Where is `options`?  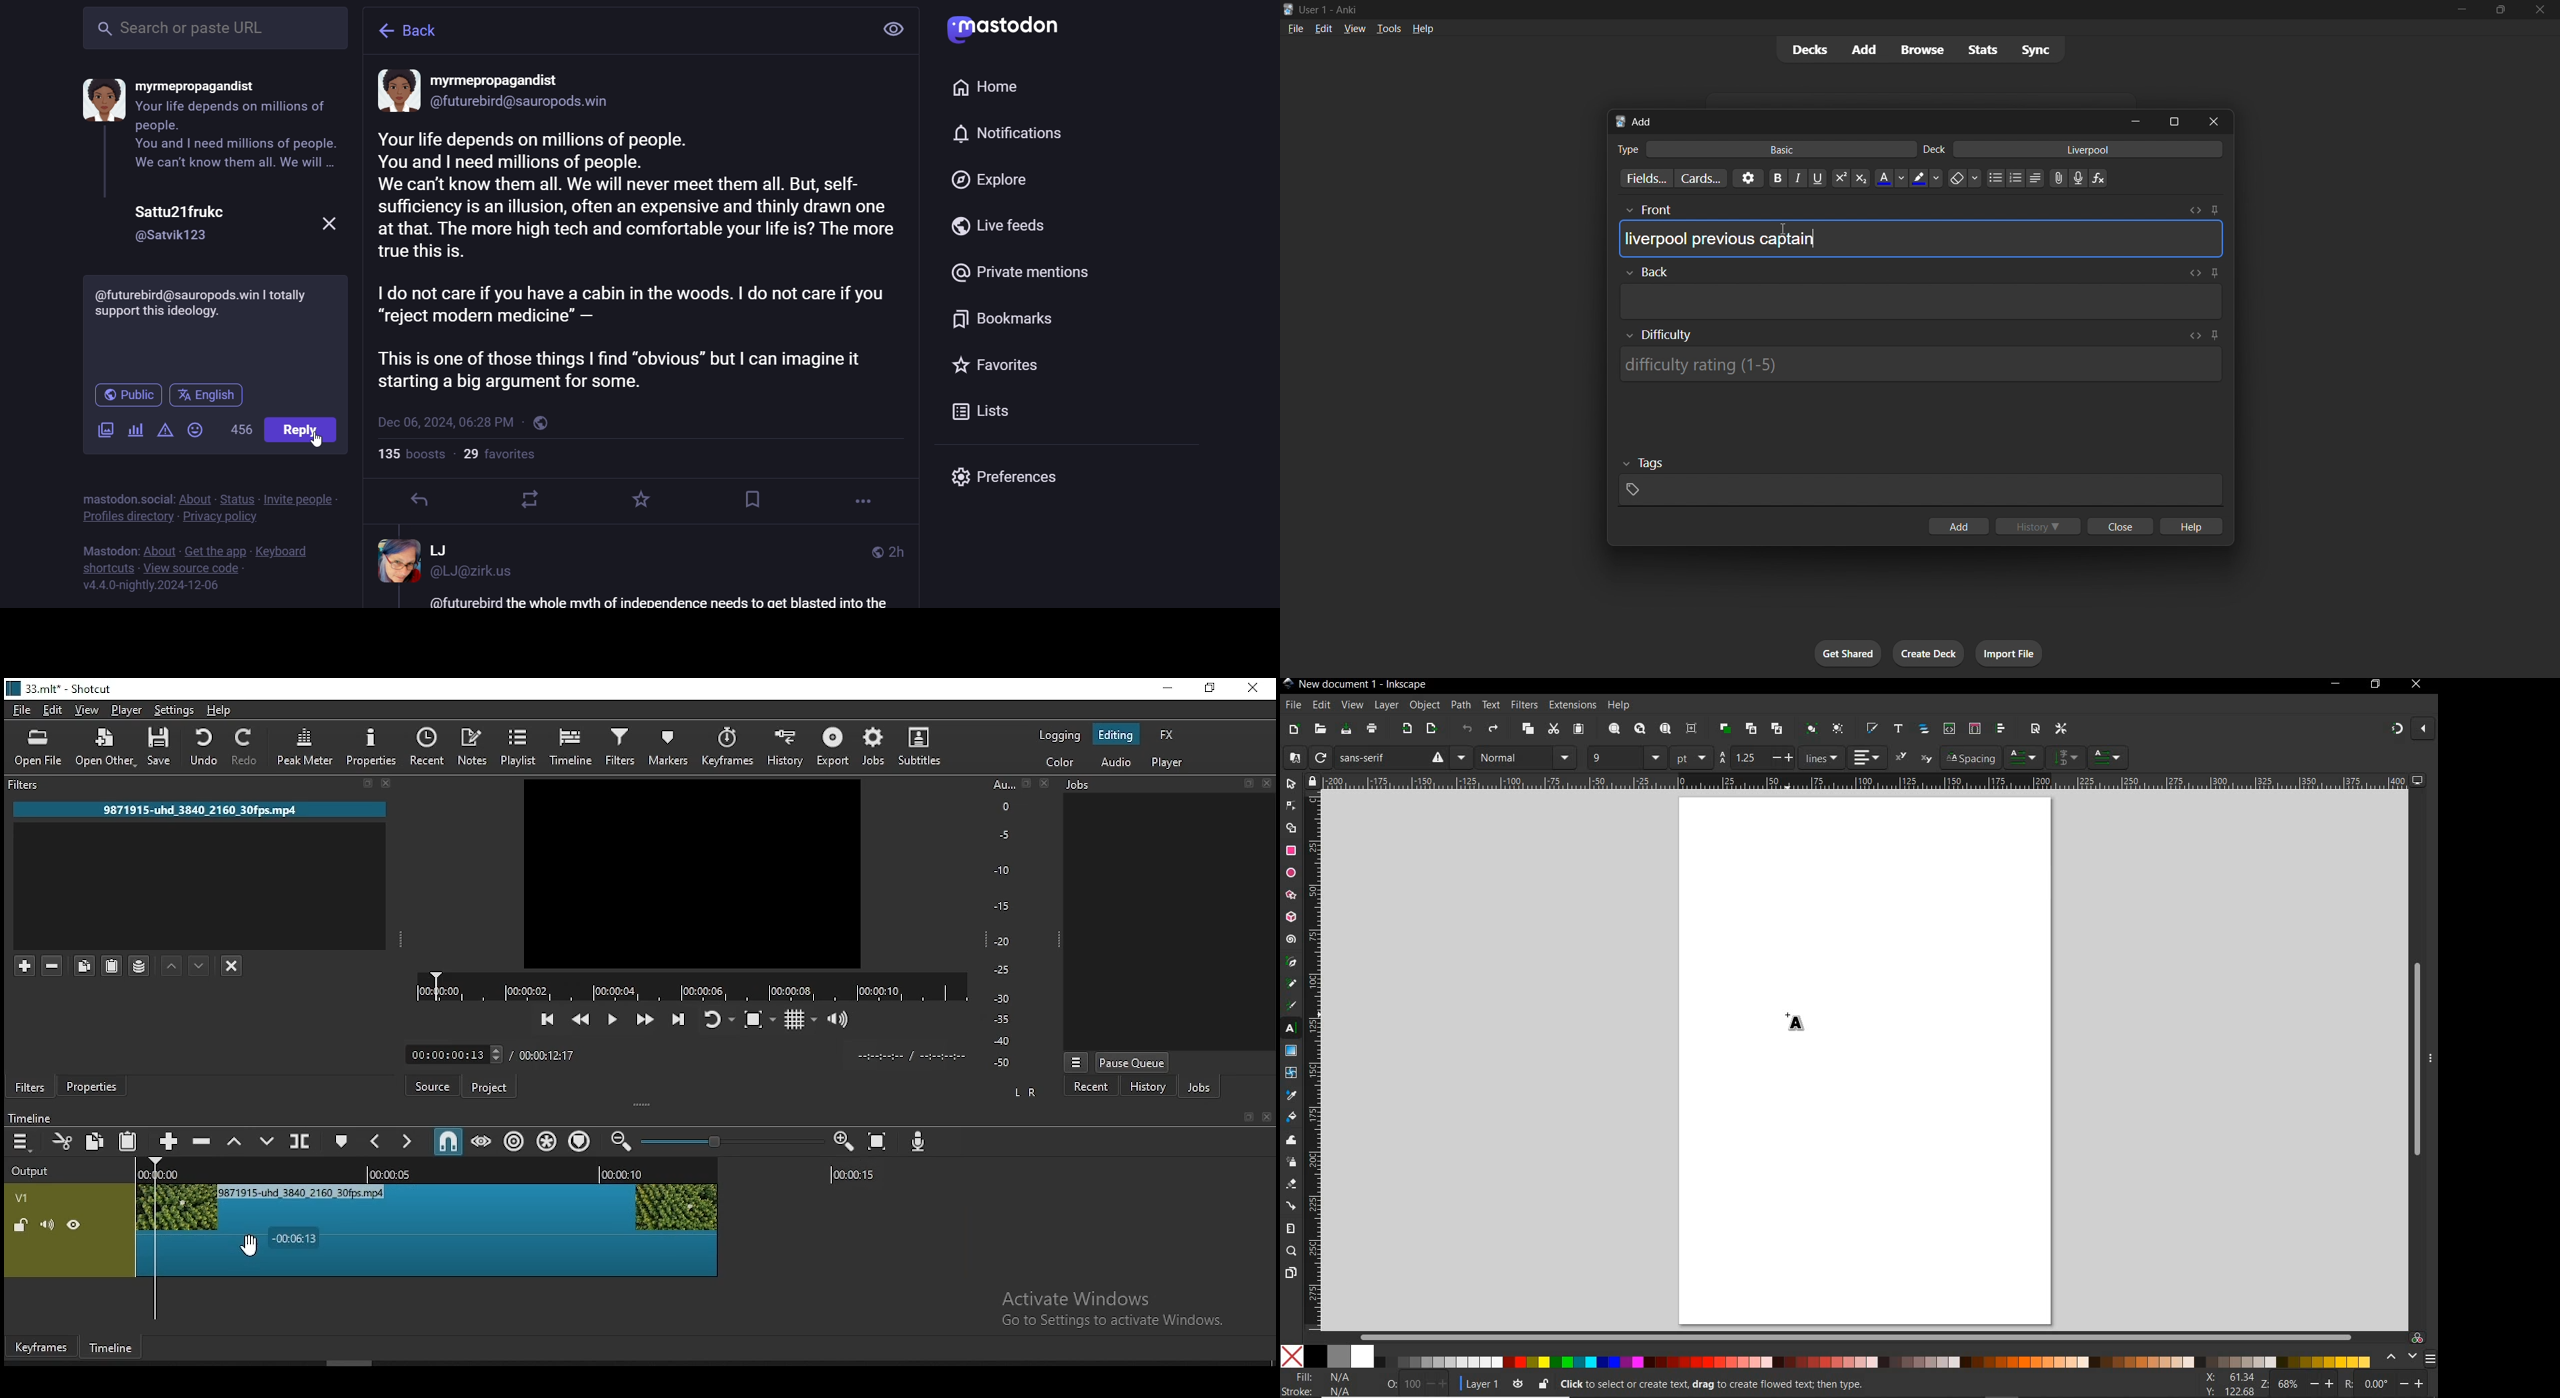
options is located at coordinates (1746, 178).